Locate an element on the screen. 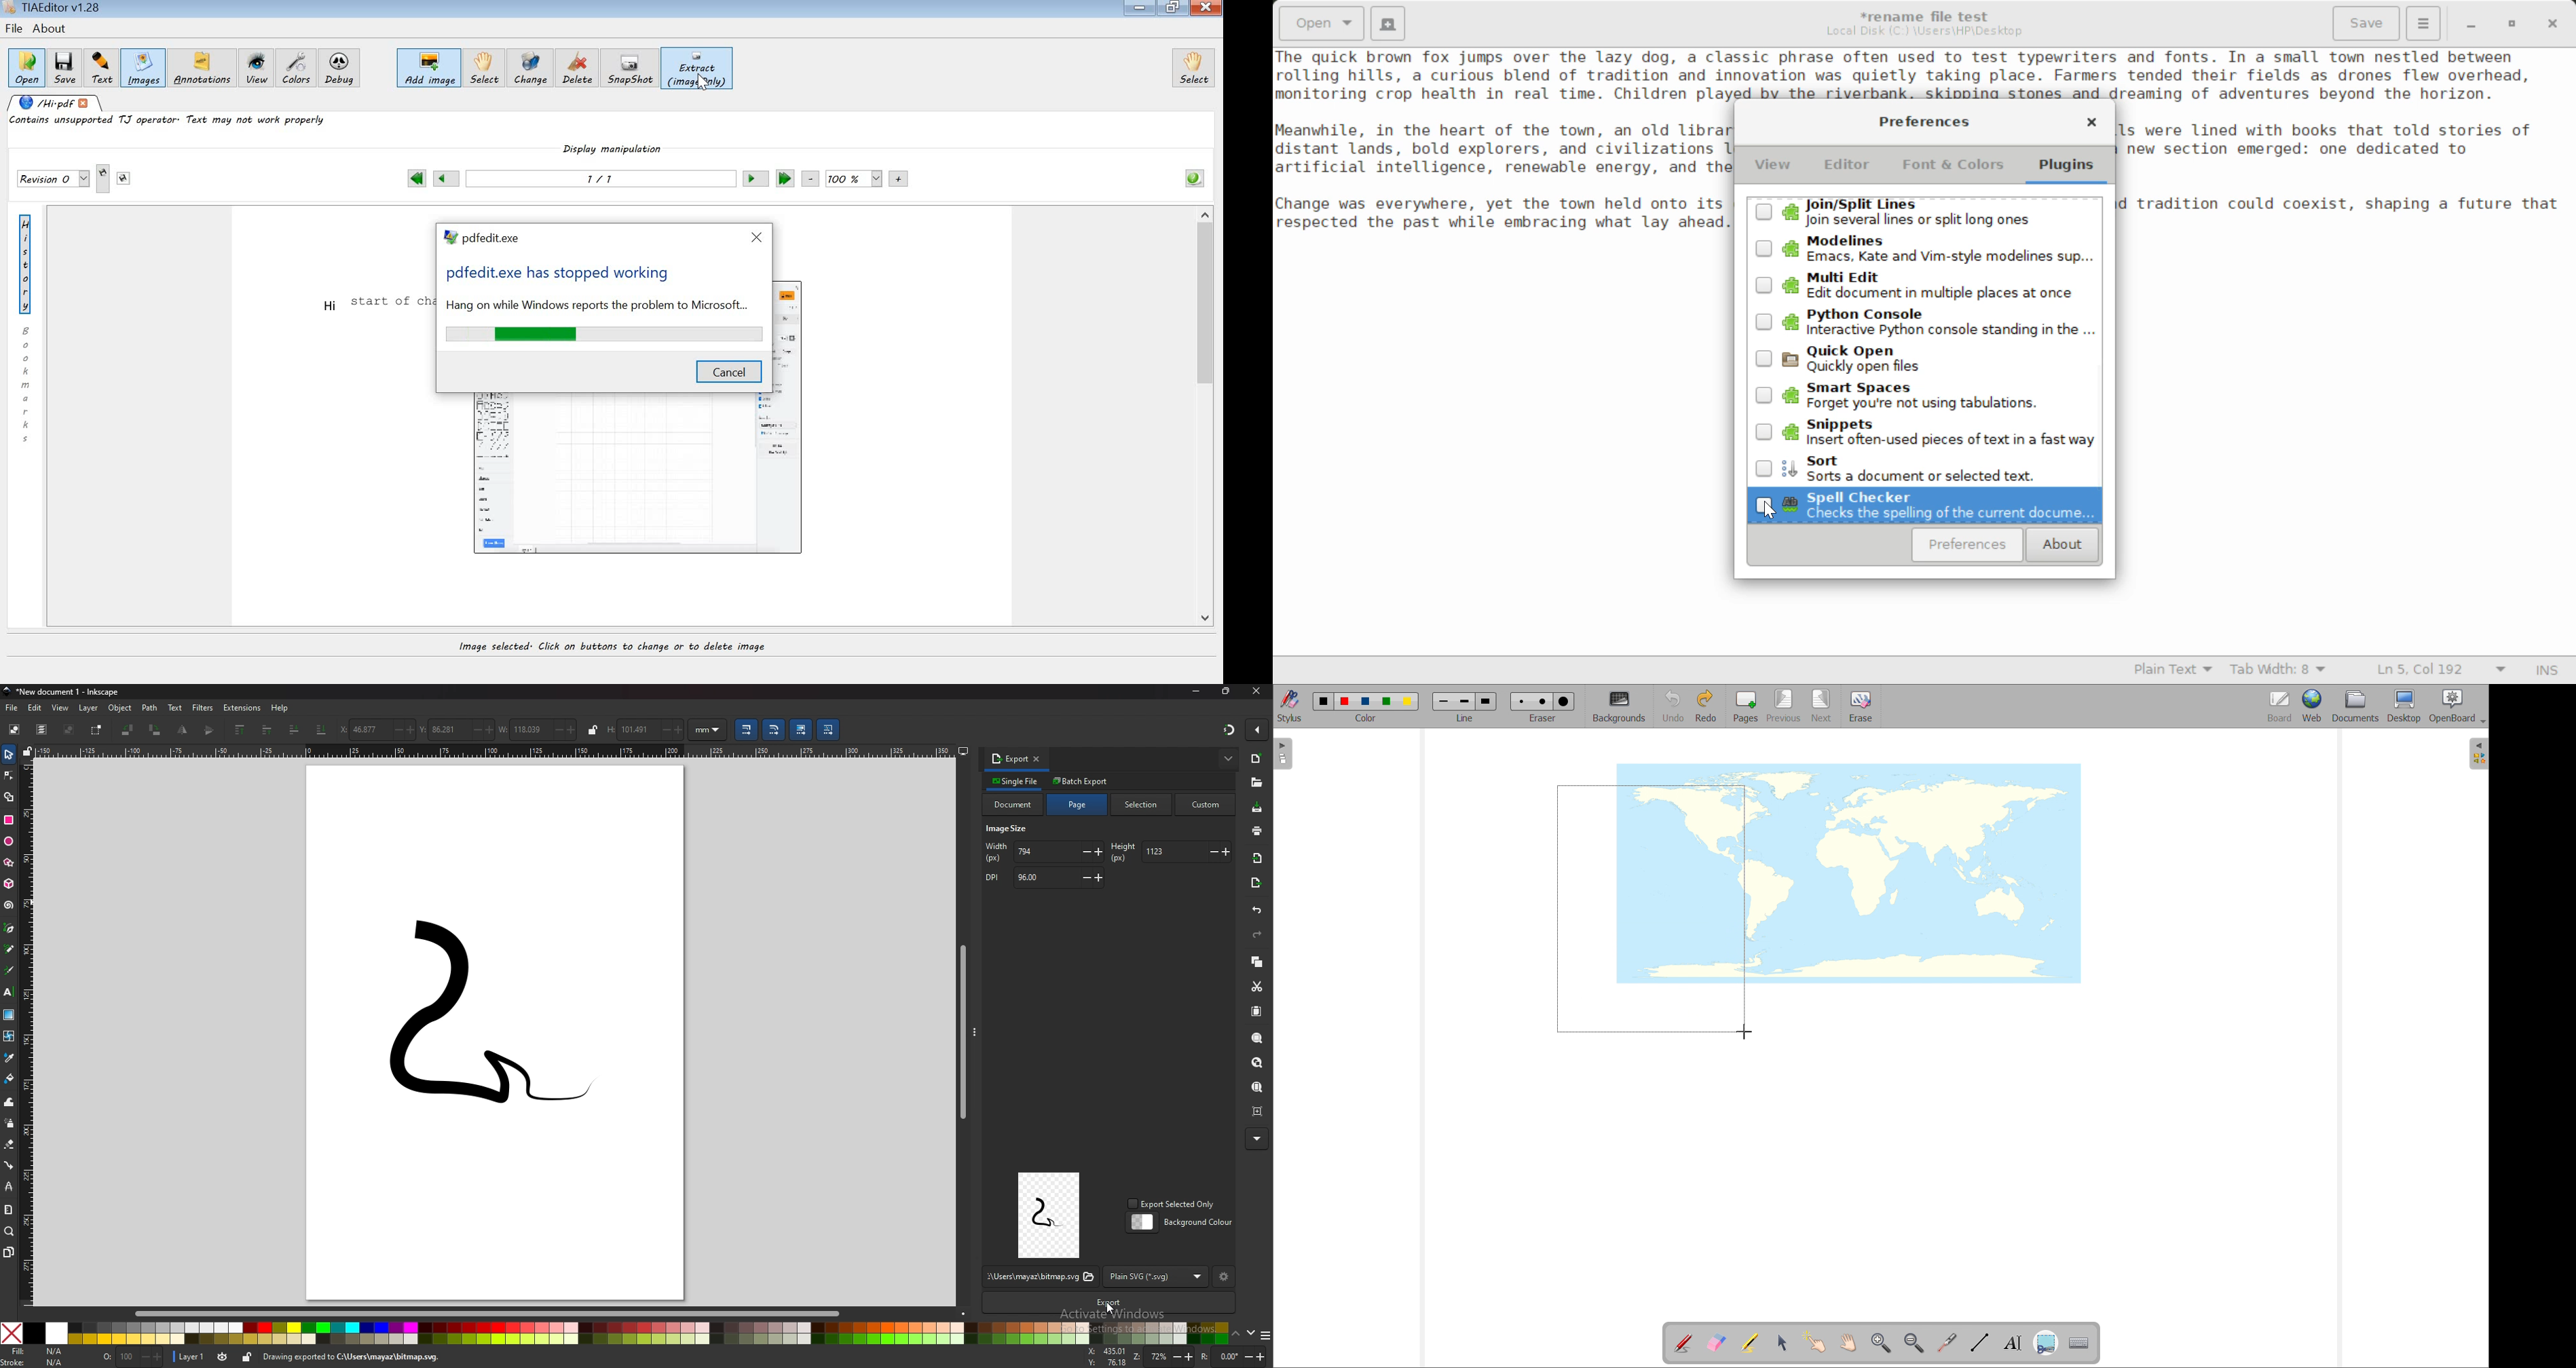 The image size is (2576, 1372). zoom page is located at coordinates (1258, 1088).